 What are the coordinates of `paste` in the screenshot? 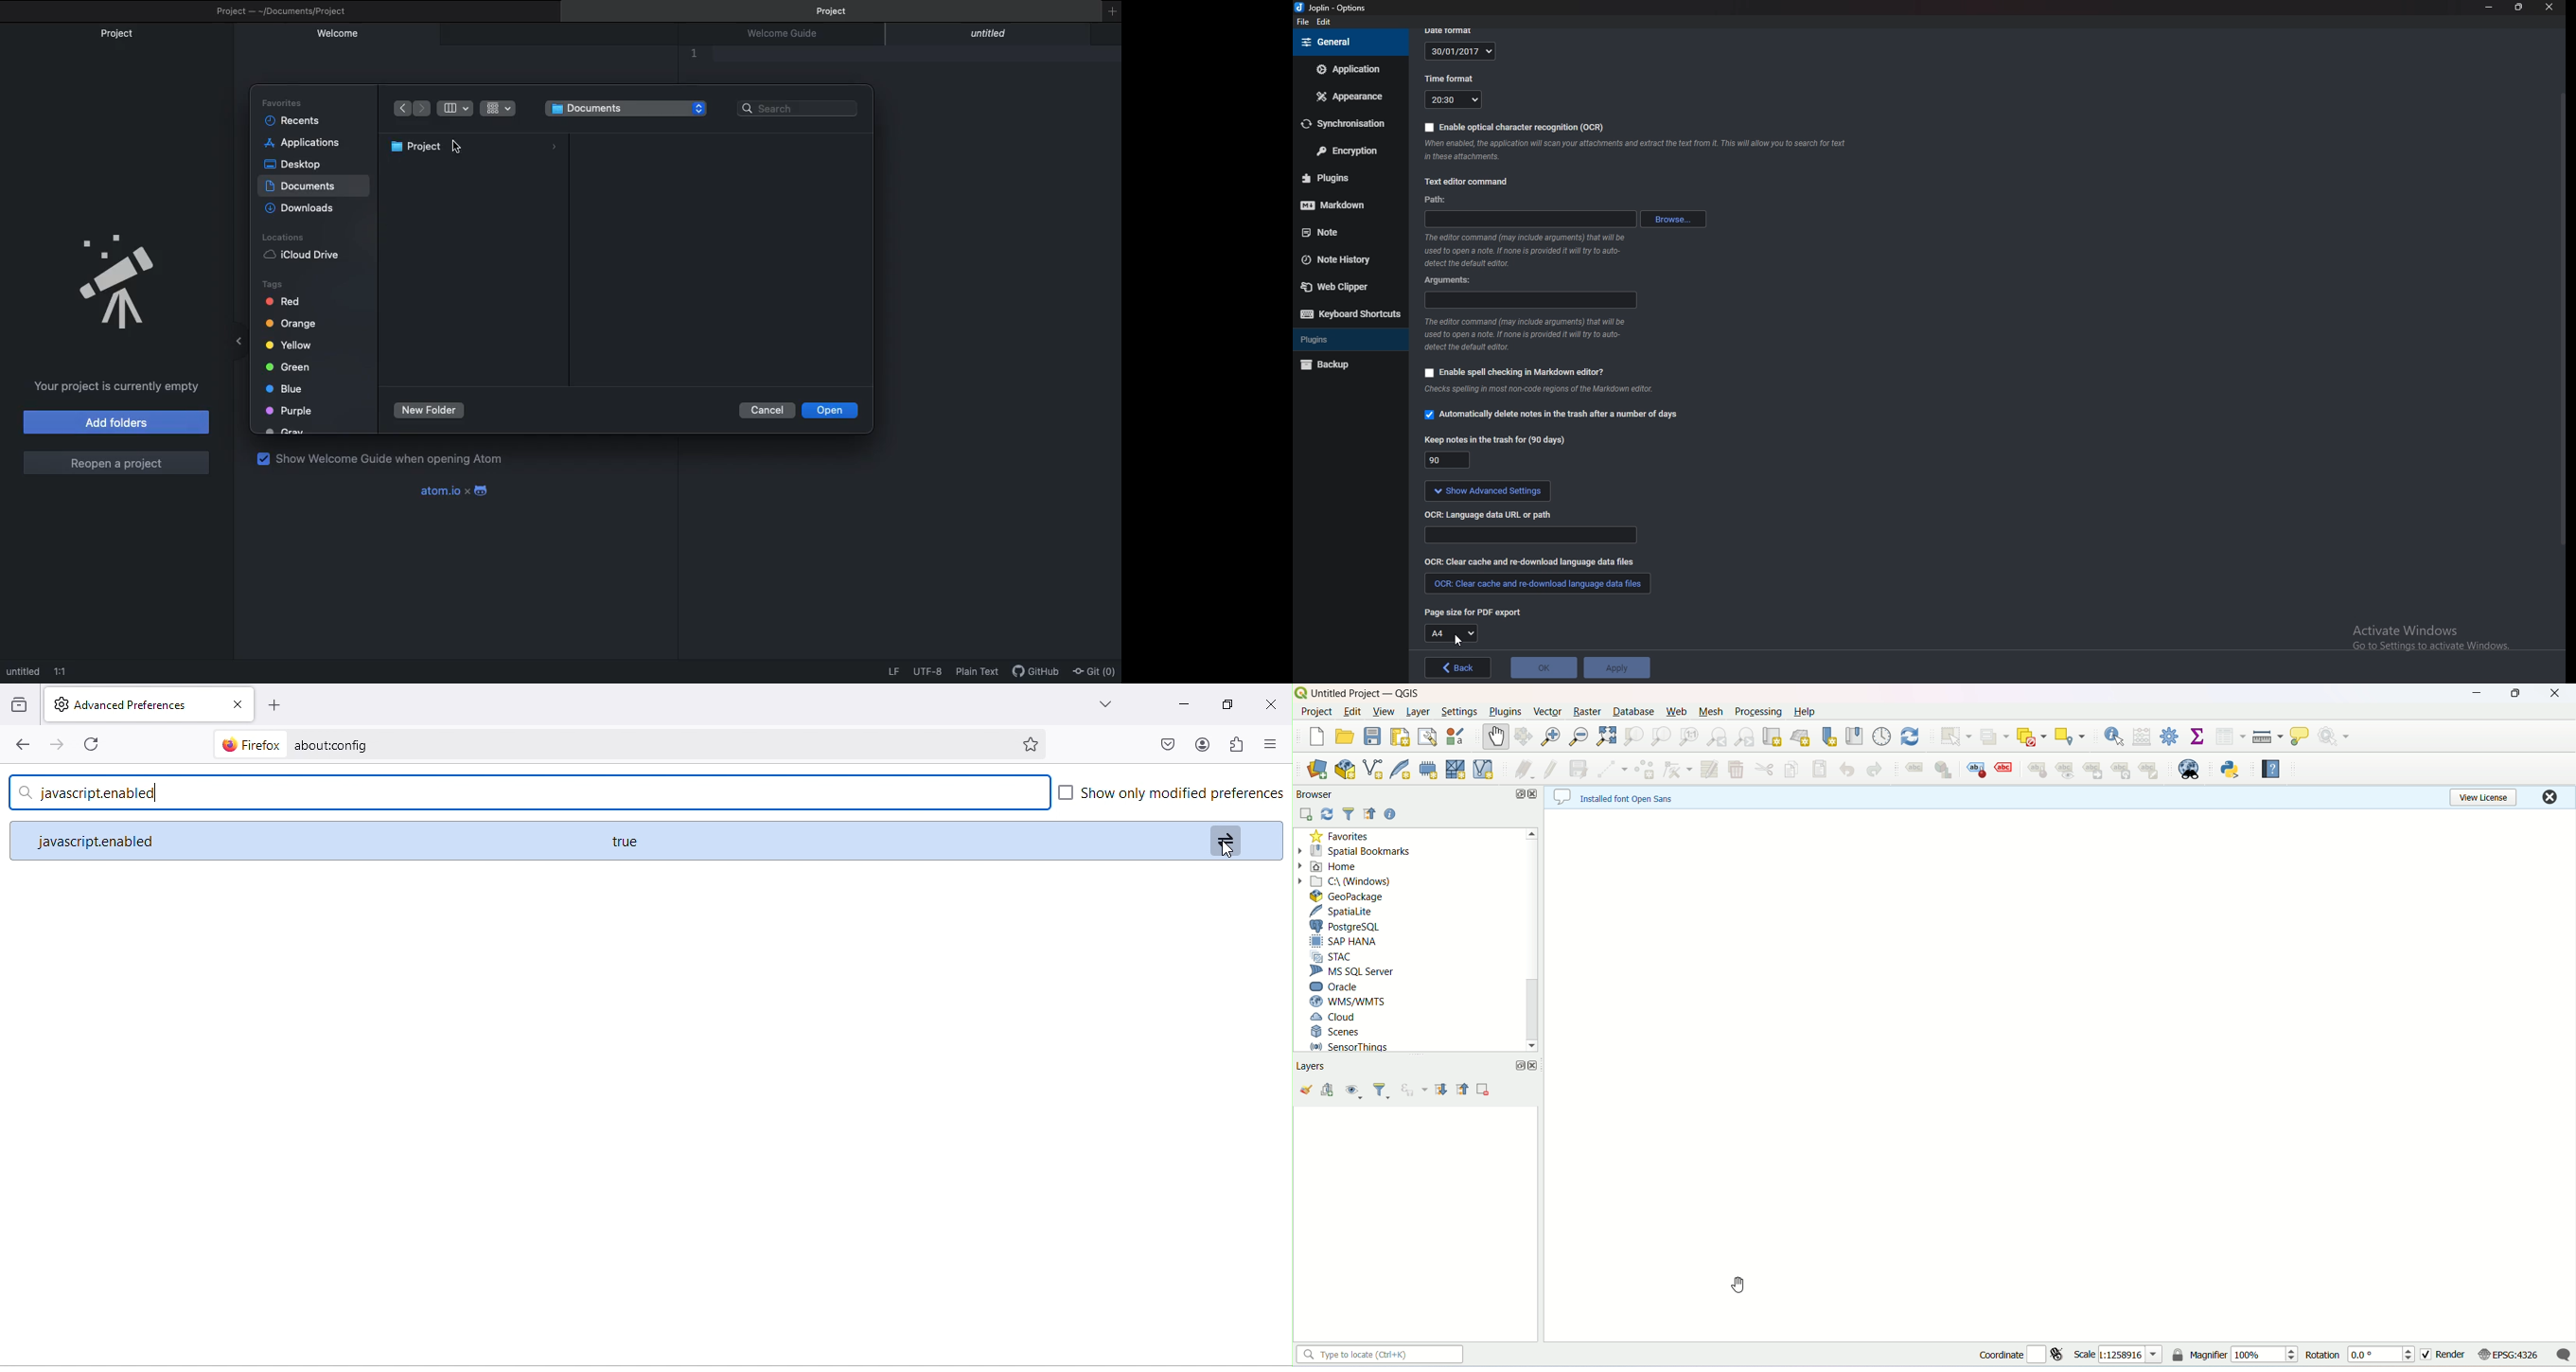 It's located at (1819, 768).